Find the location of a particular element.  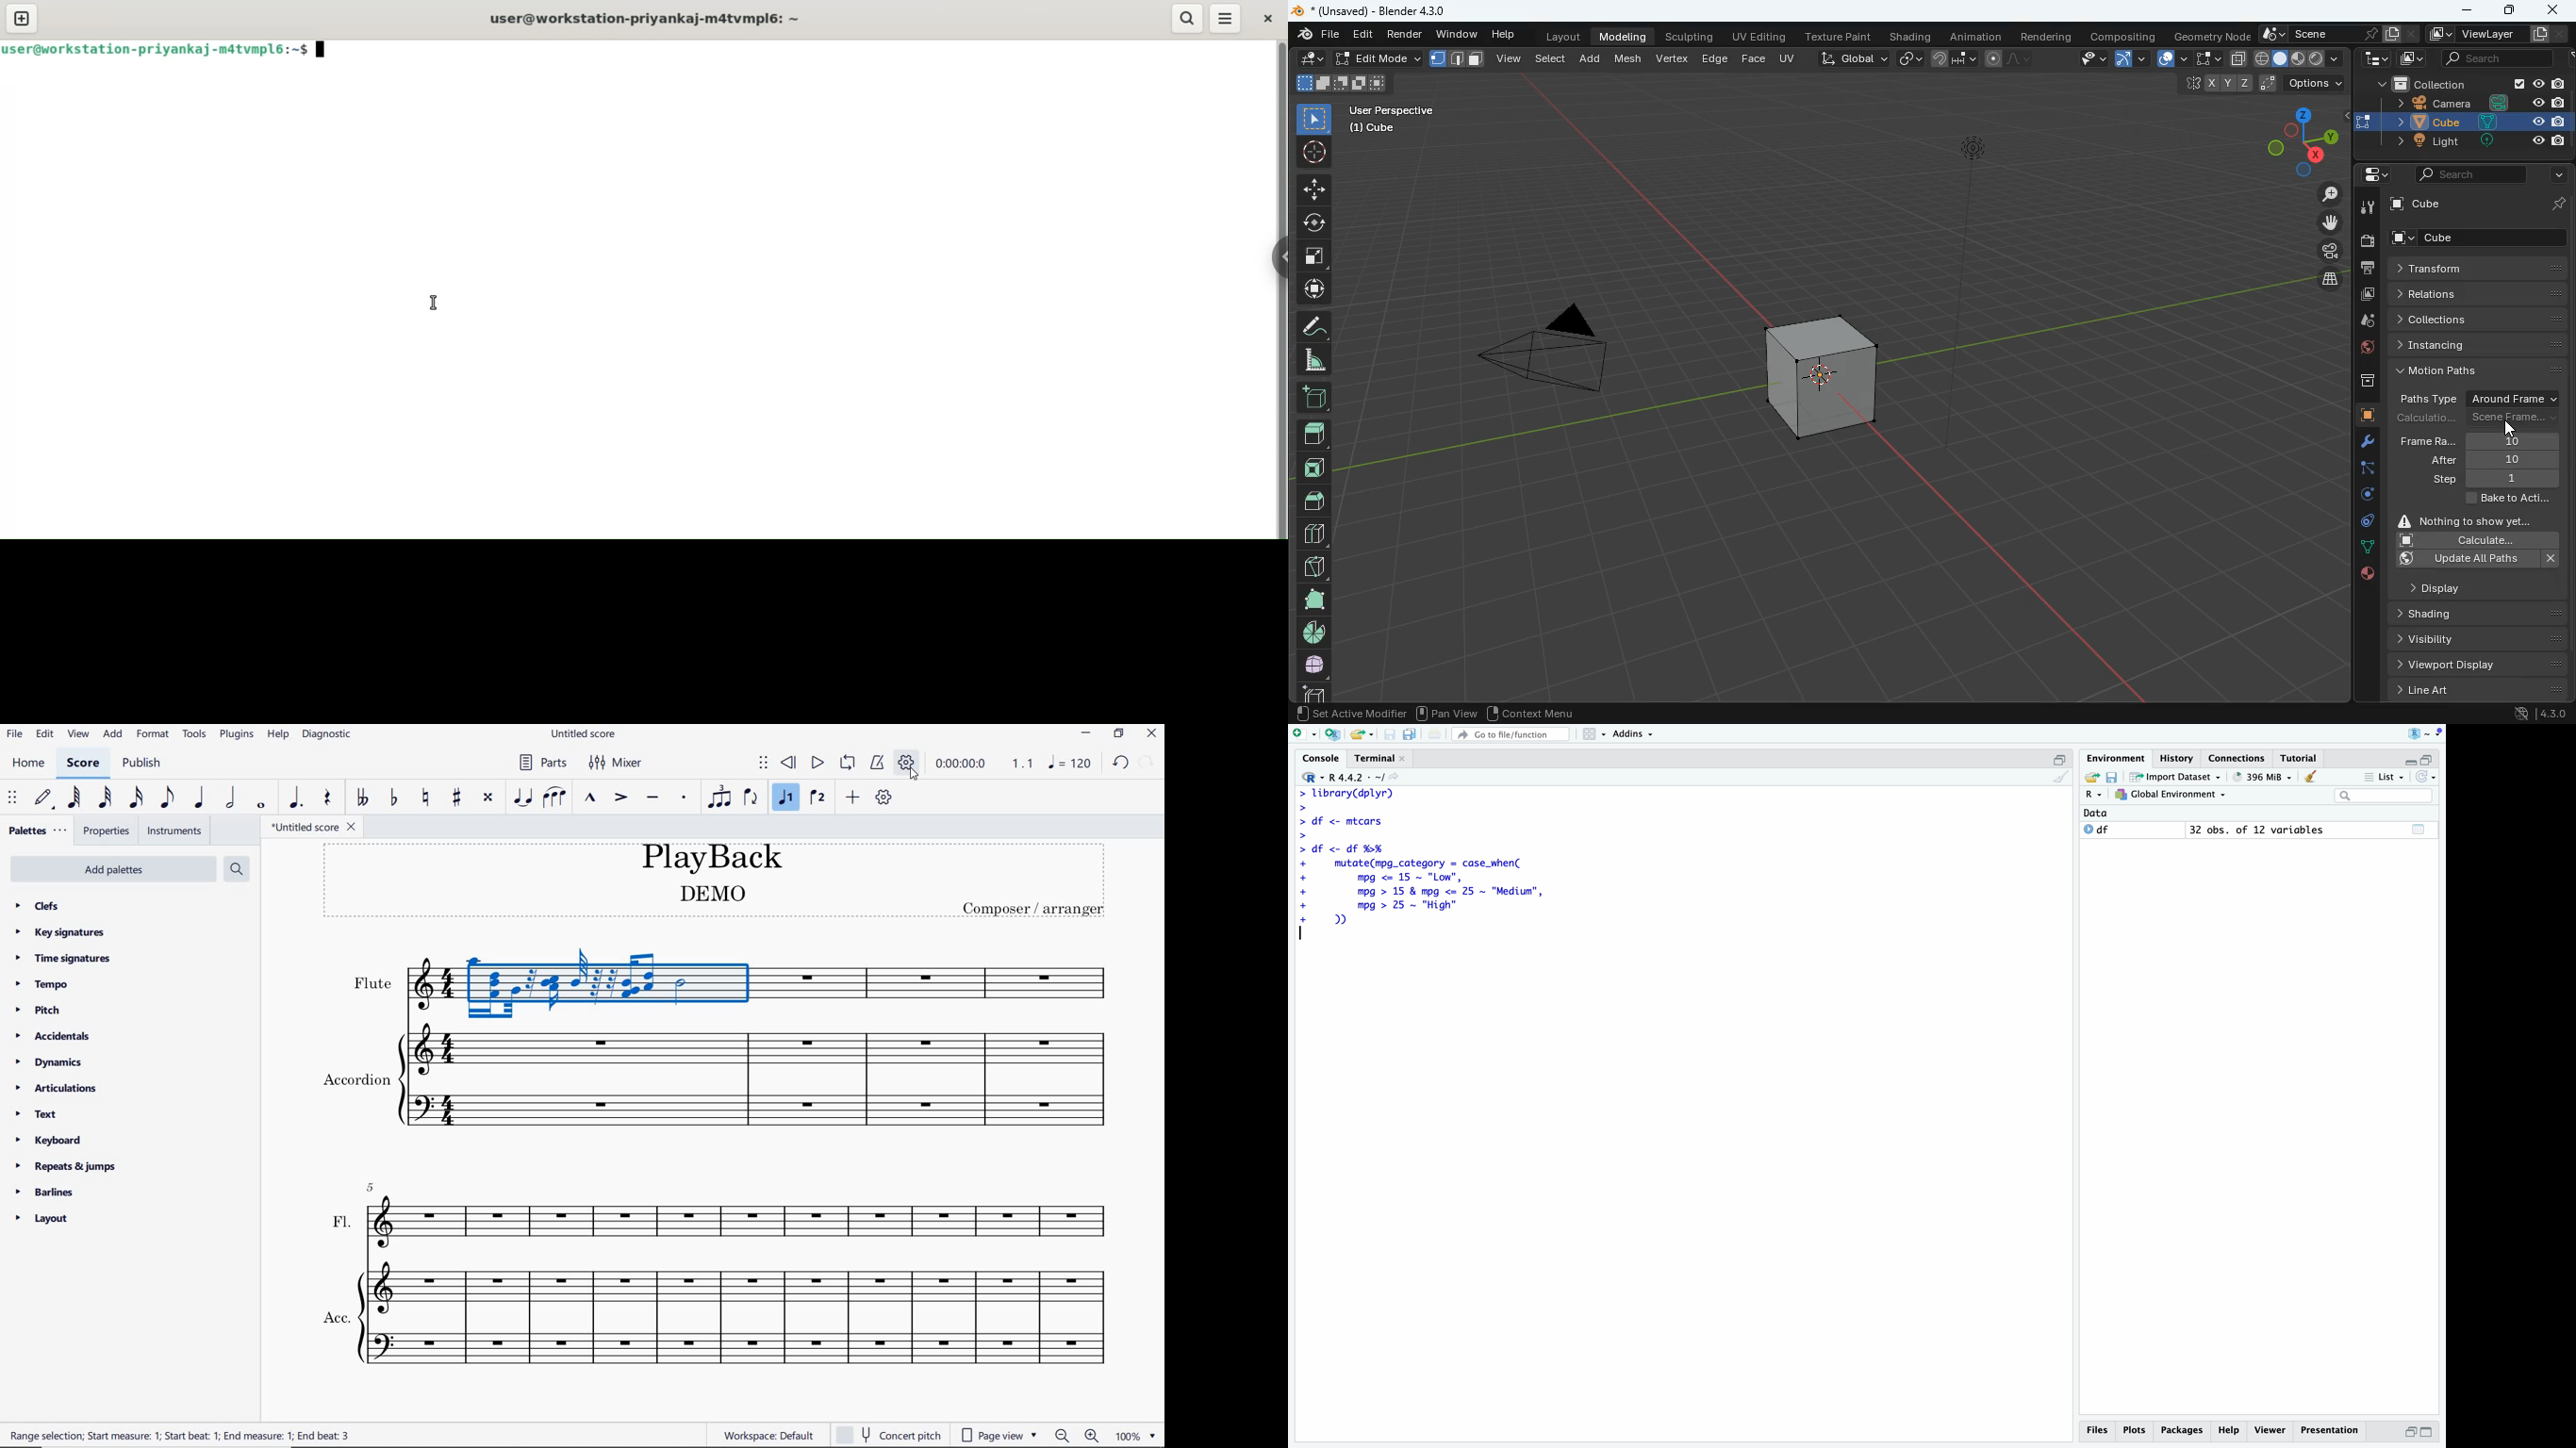

settings is located at coordinates (2370, 175).